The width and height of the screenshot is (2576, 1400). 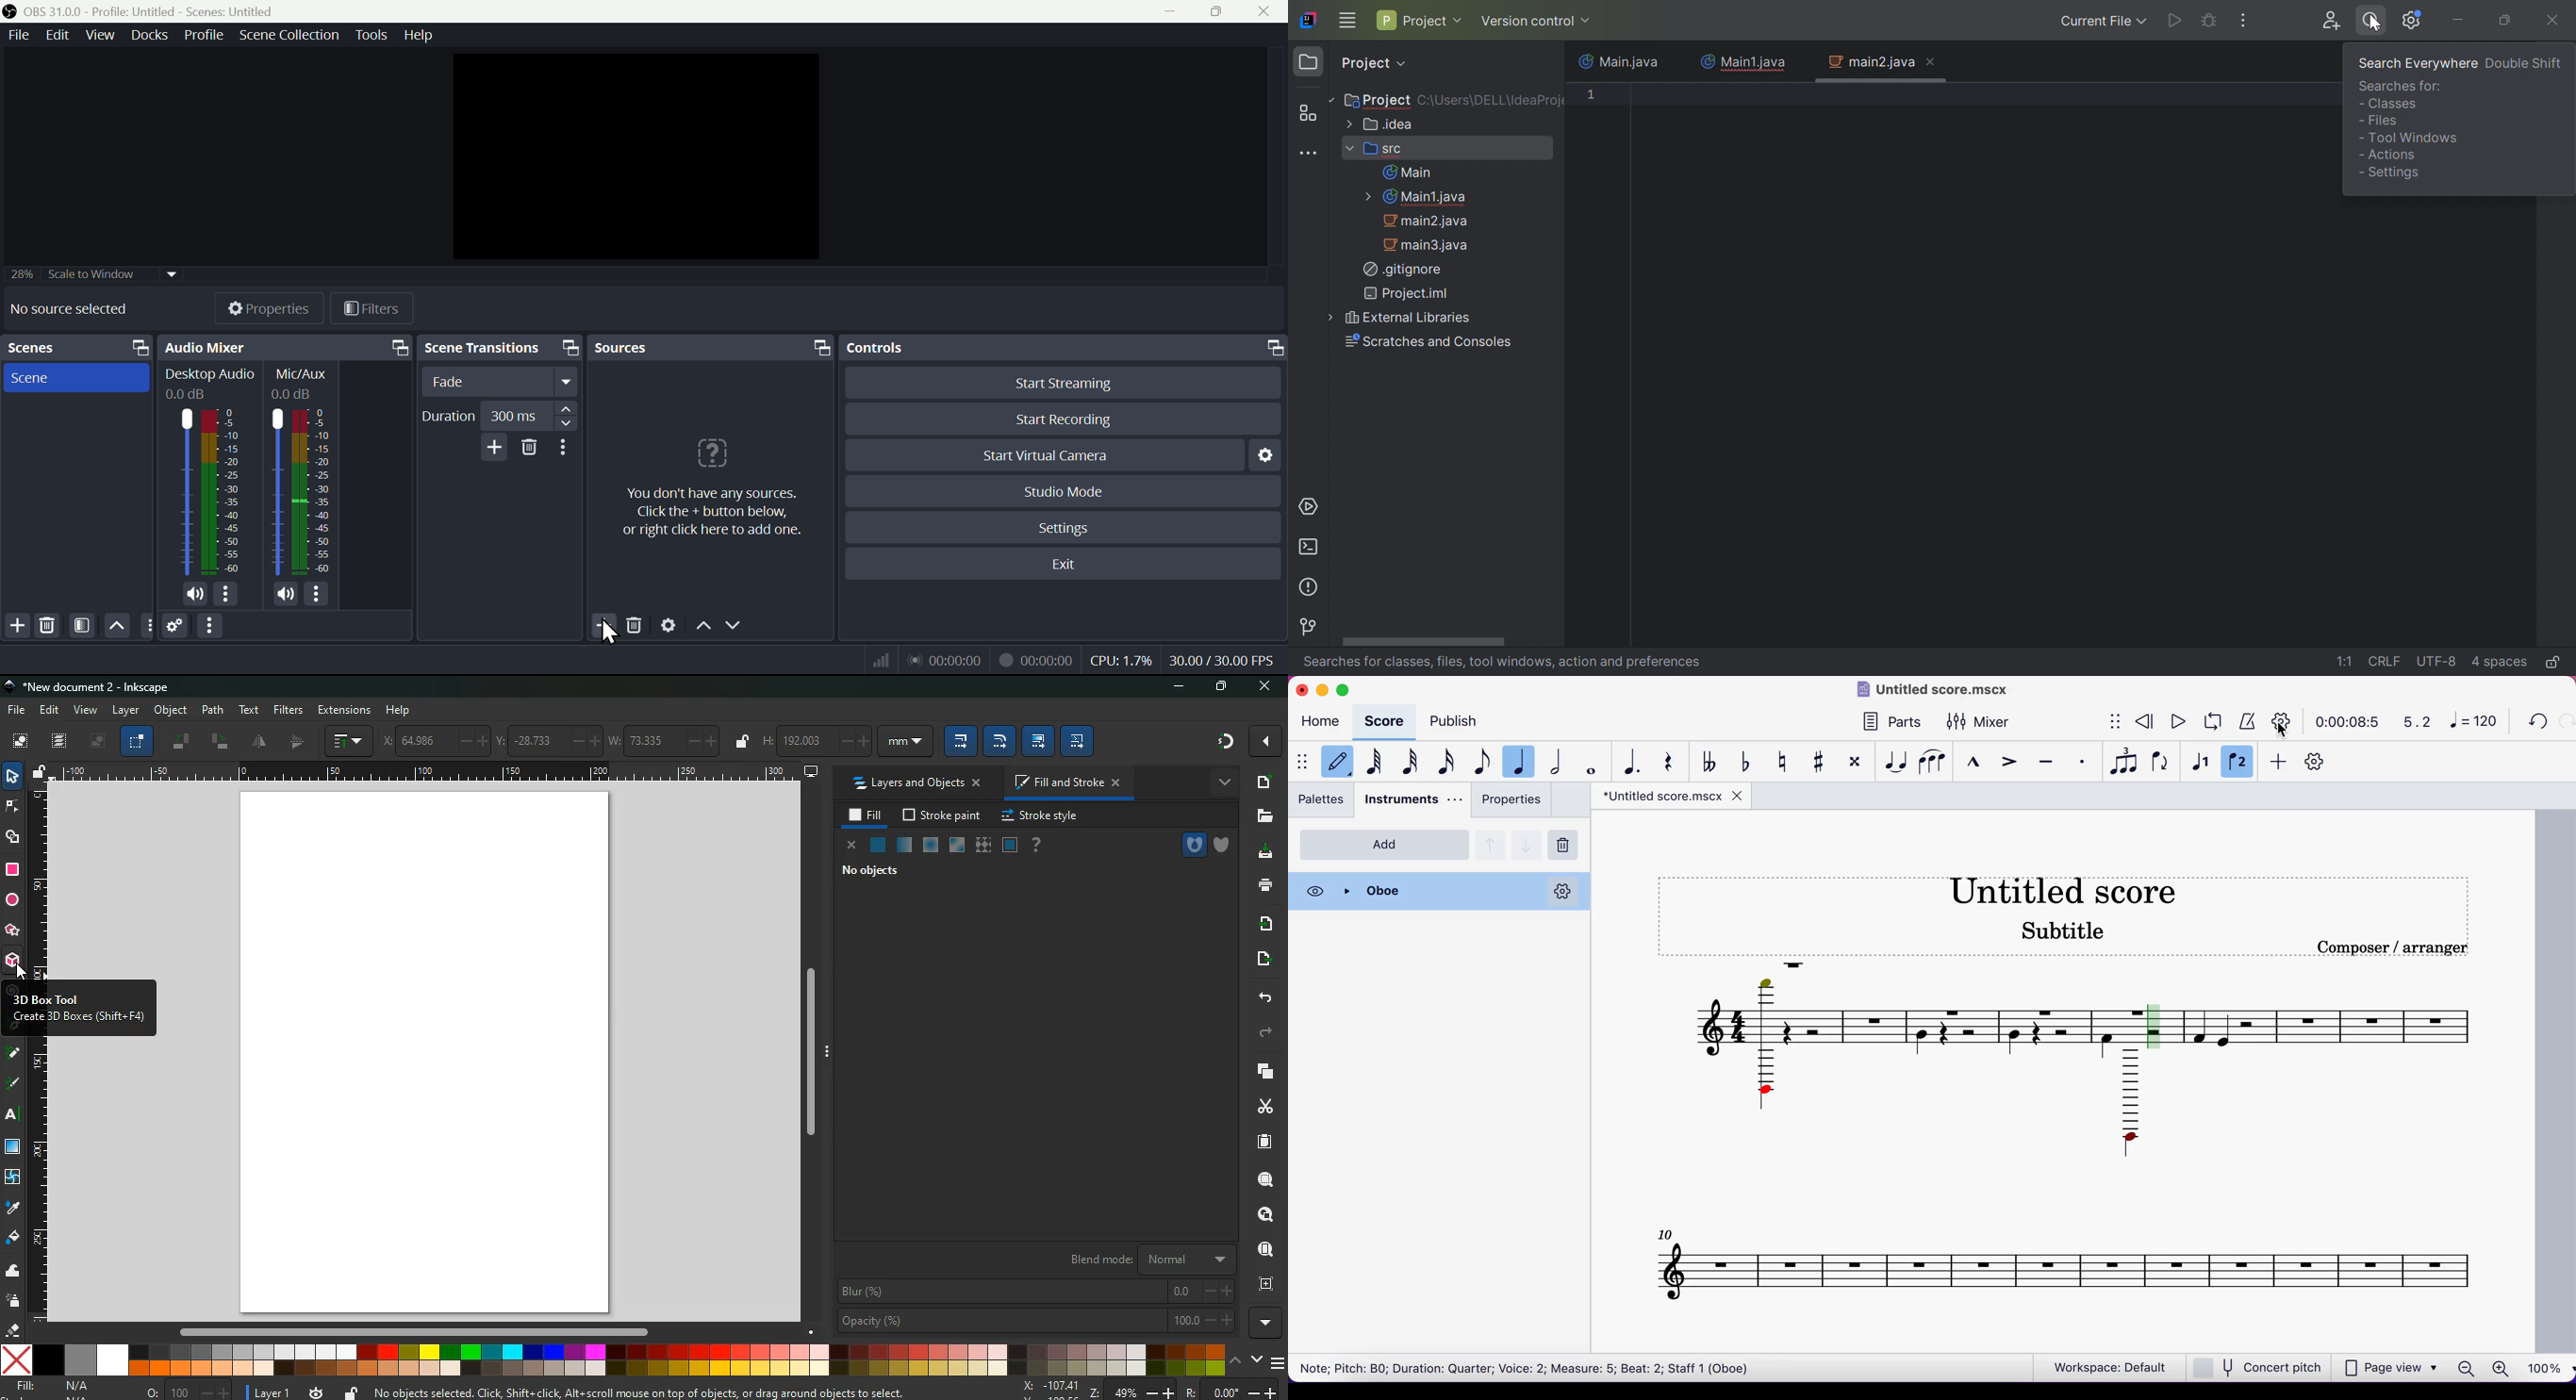 I want to click on text, so click(x=14, y=1116).